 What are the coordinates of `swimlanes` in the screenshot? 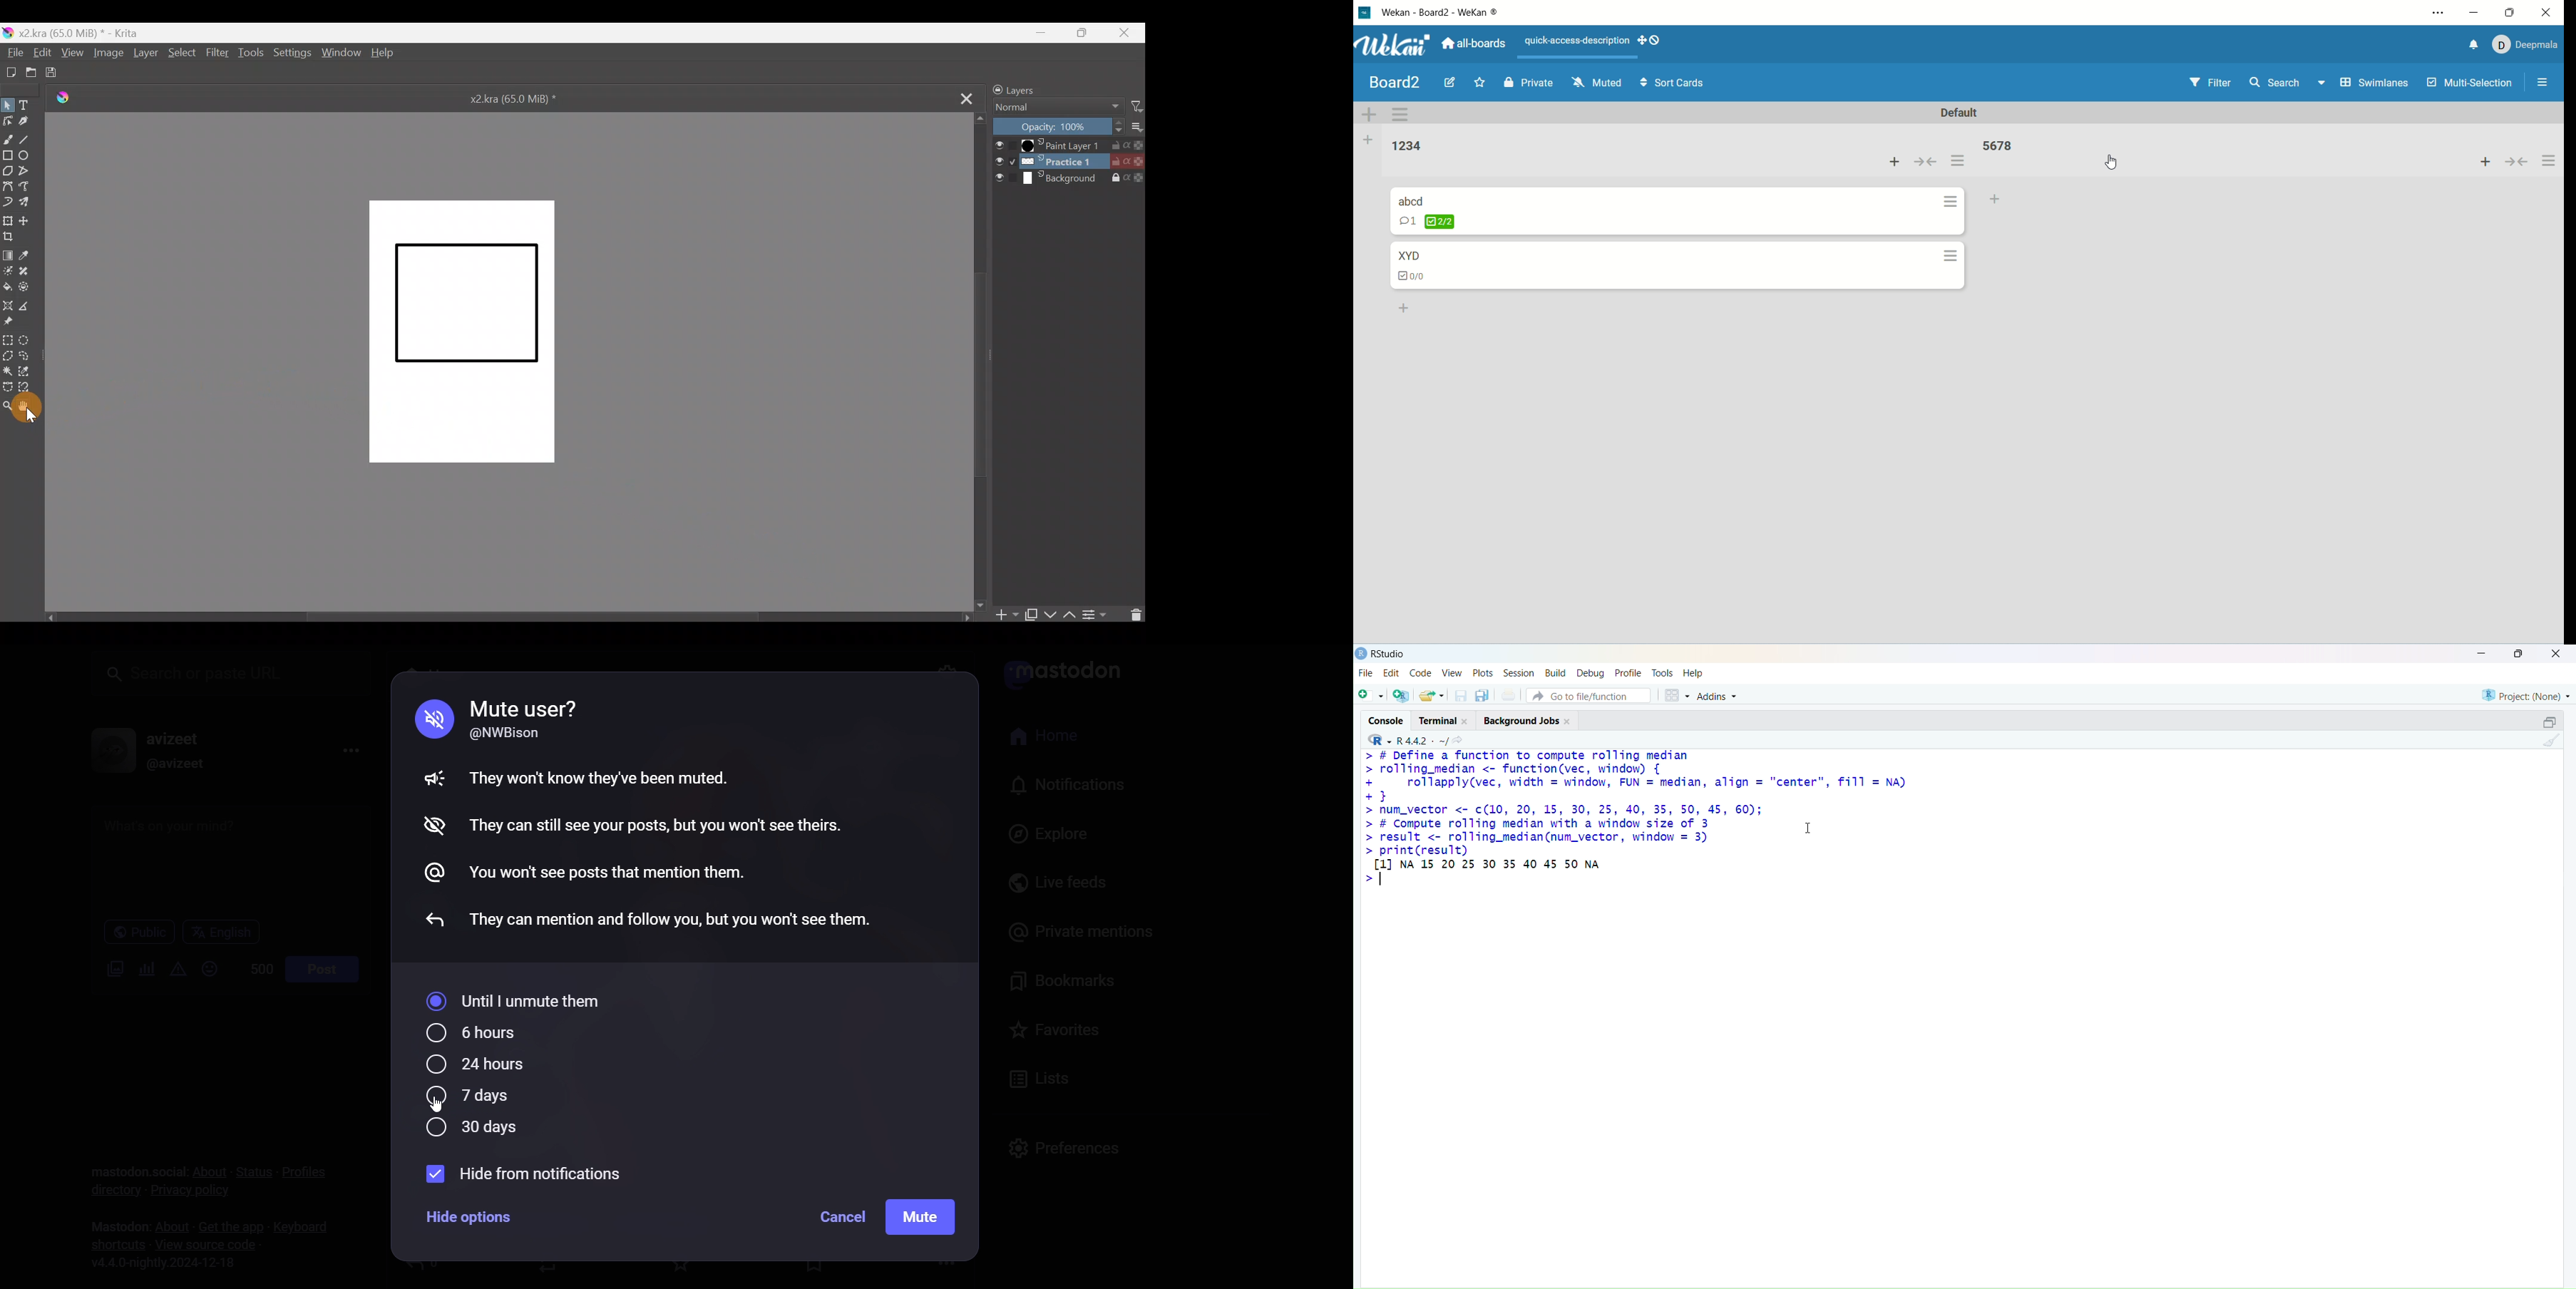 It's located at (2374, 83).